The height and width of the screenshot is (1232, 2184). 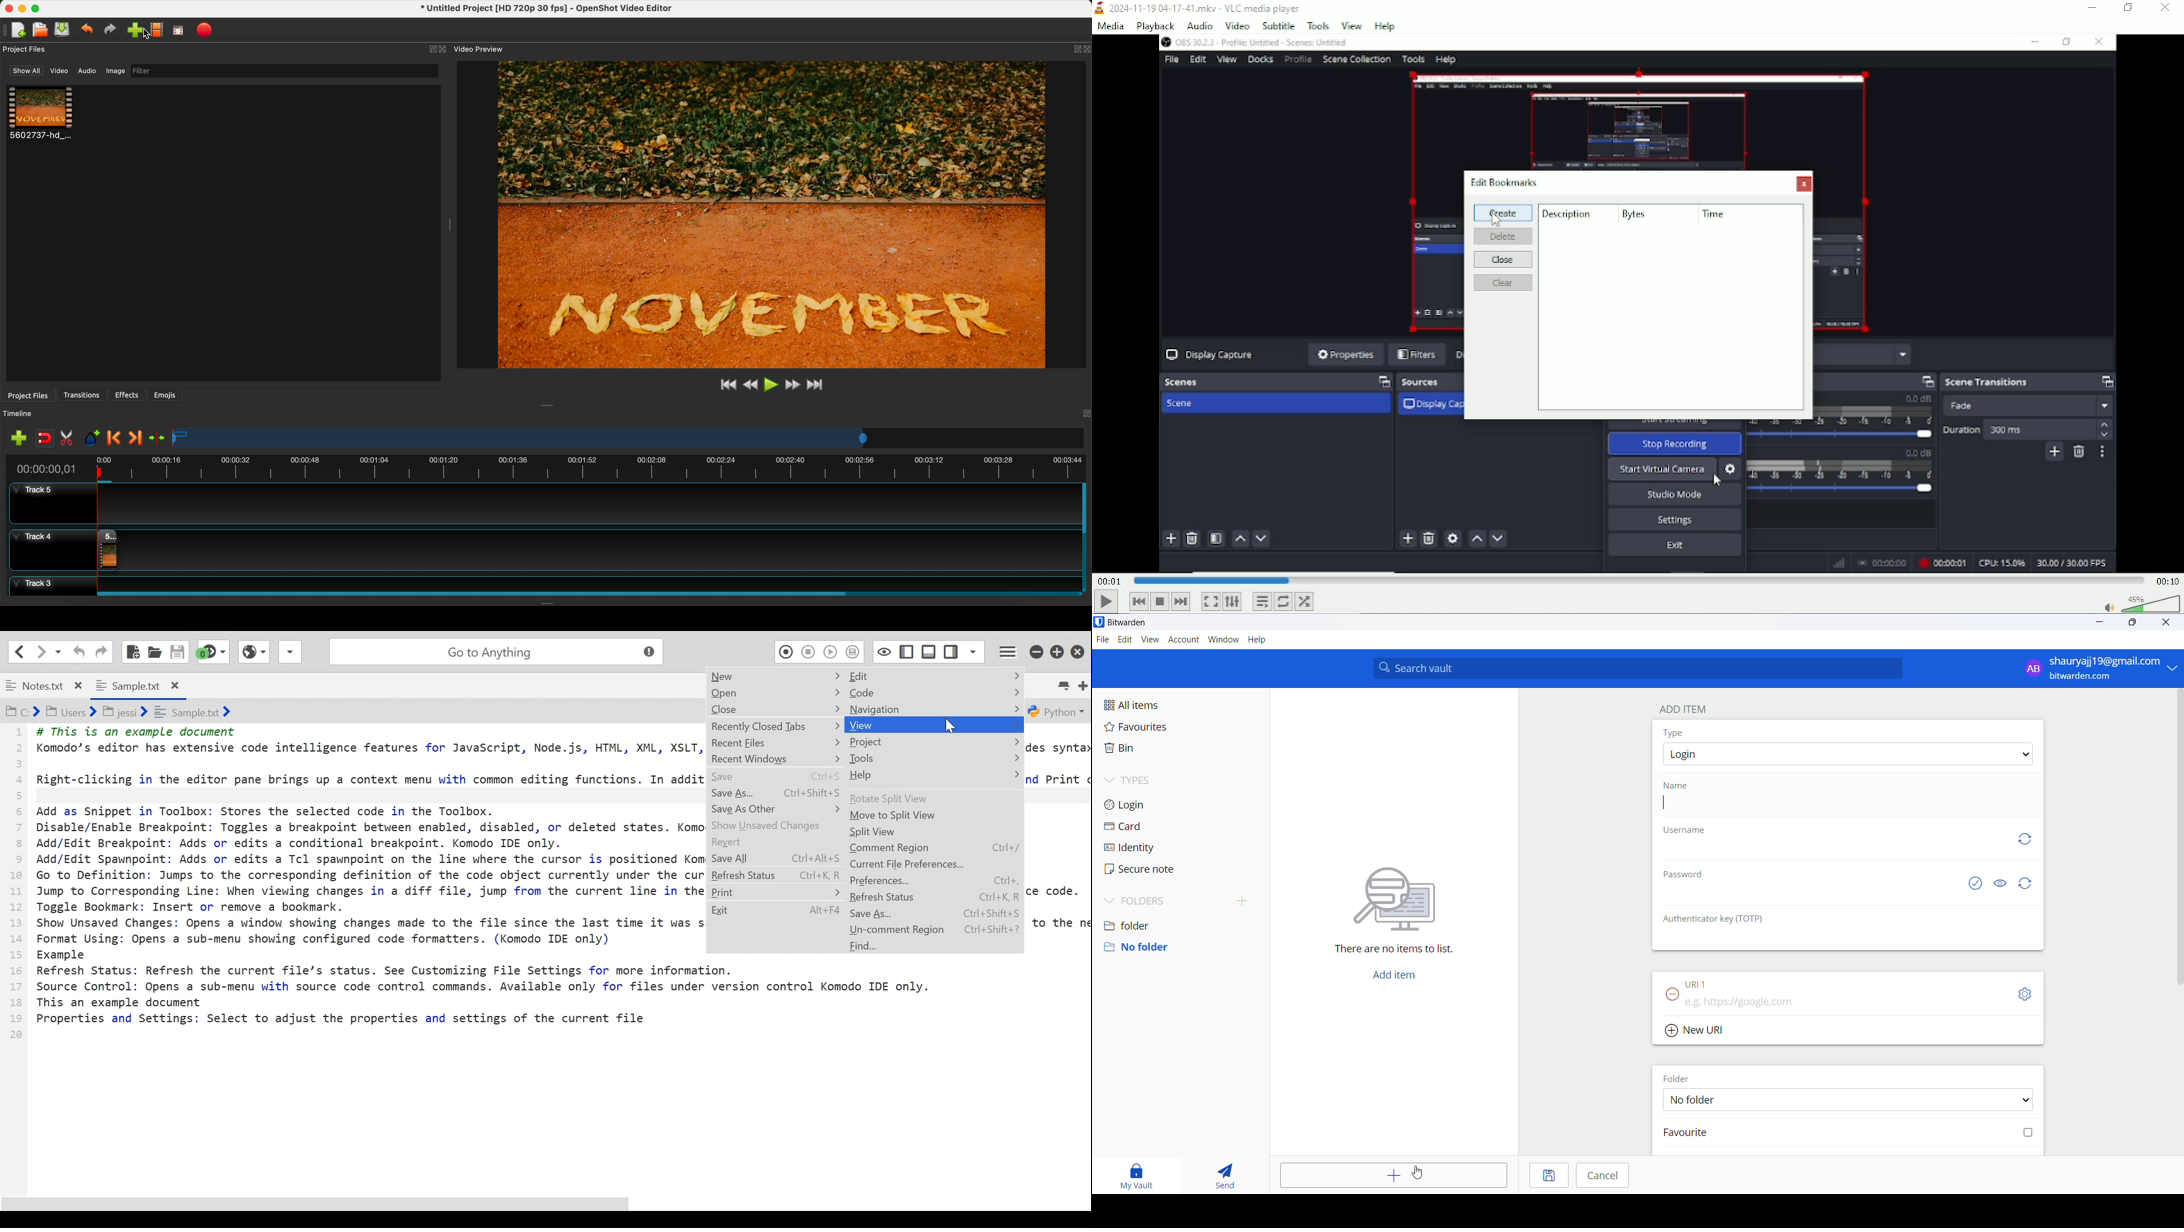 What do you see at coordinates (16, 887) in the screenshot?
I see `1 2 3 4 5 6 7 8 9 10 11 12 13 14 15 16 17 18 19 20` at bounding box center [16, 887].